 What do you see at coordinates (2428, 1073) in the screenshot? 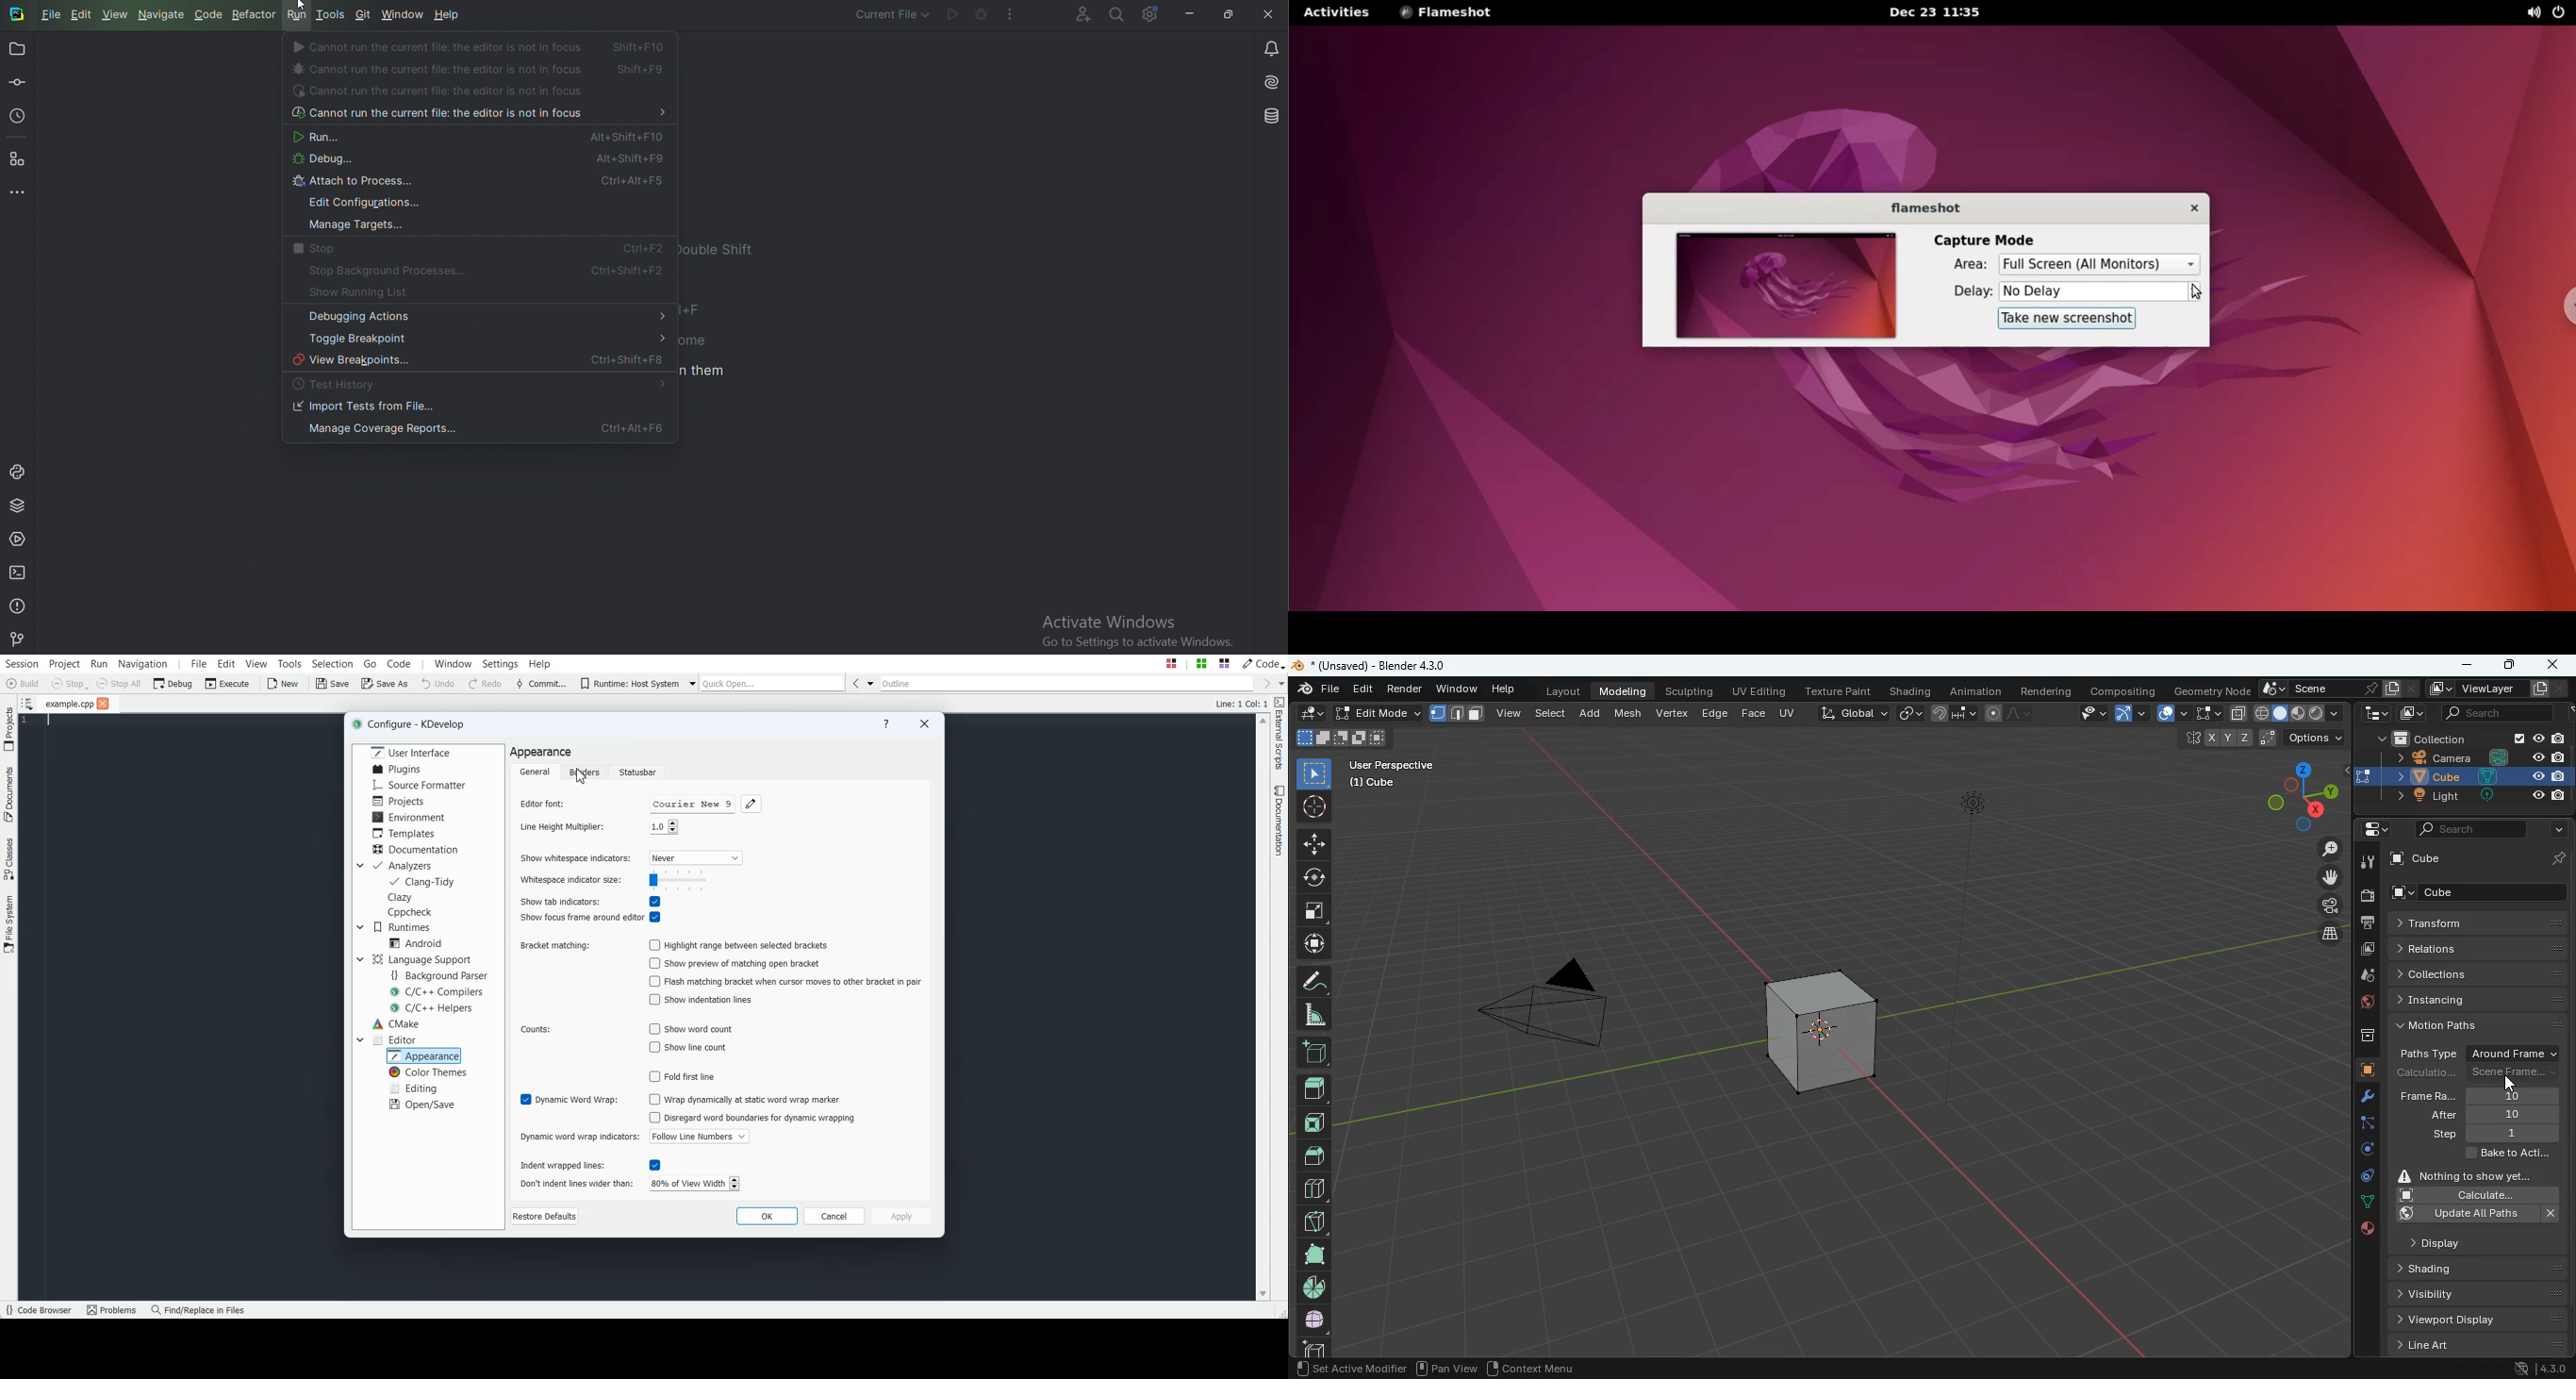
I see `Calculatio...` at bounding box center [2428, 1073].